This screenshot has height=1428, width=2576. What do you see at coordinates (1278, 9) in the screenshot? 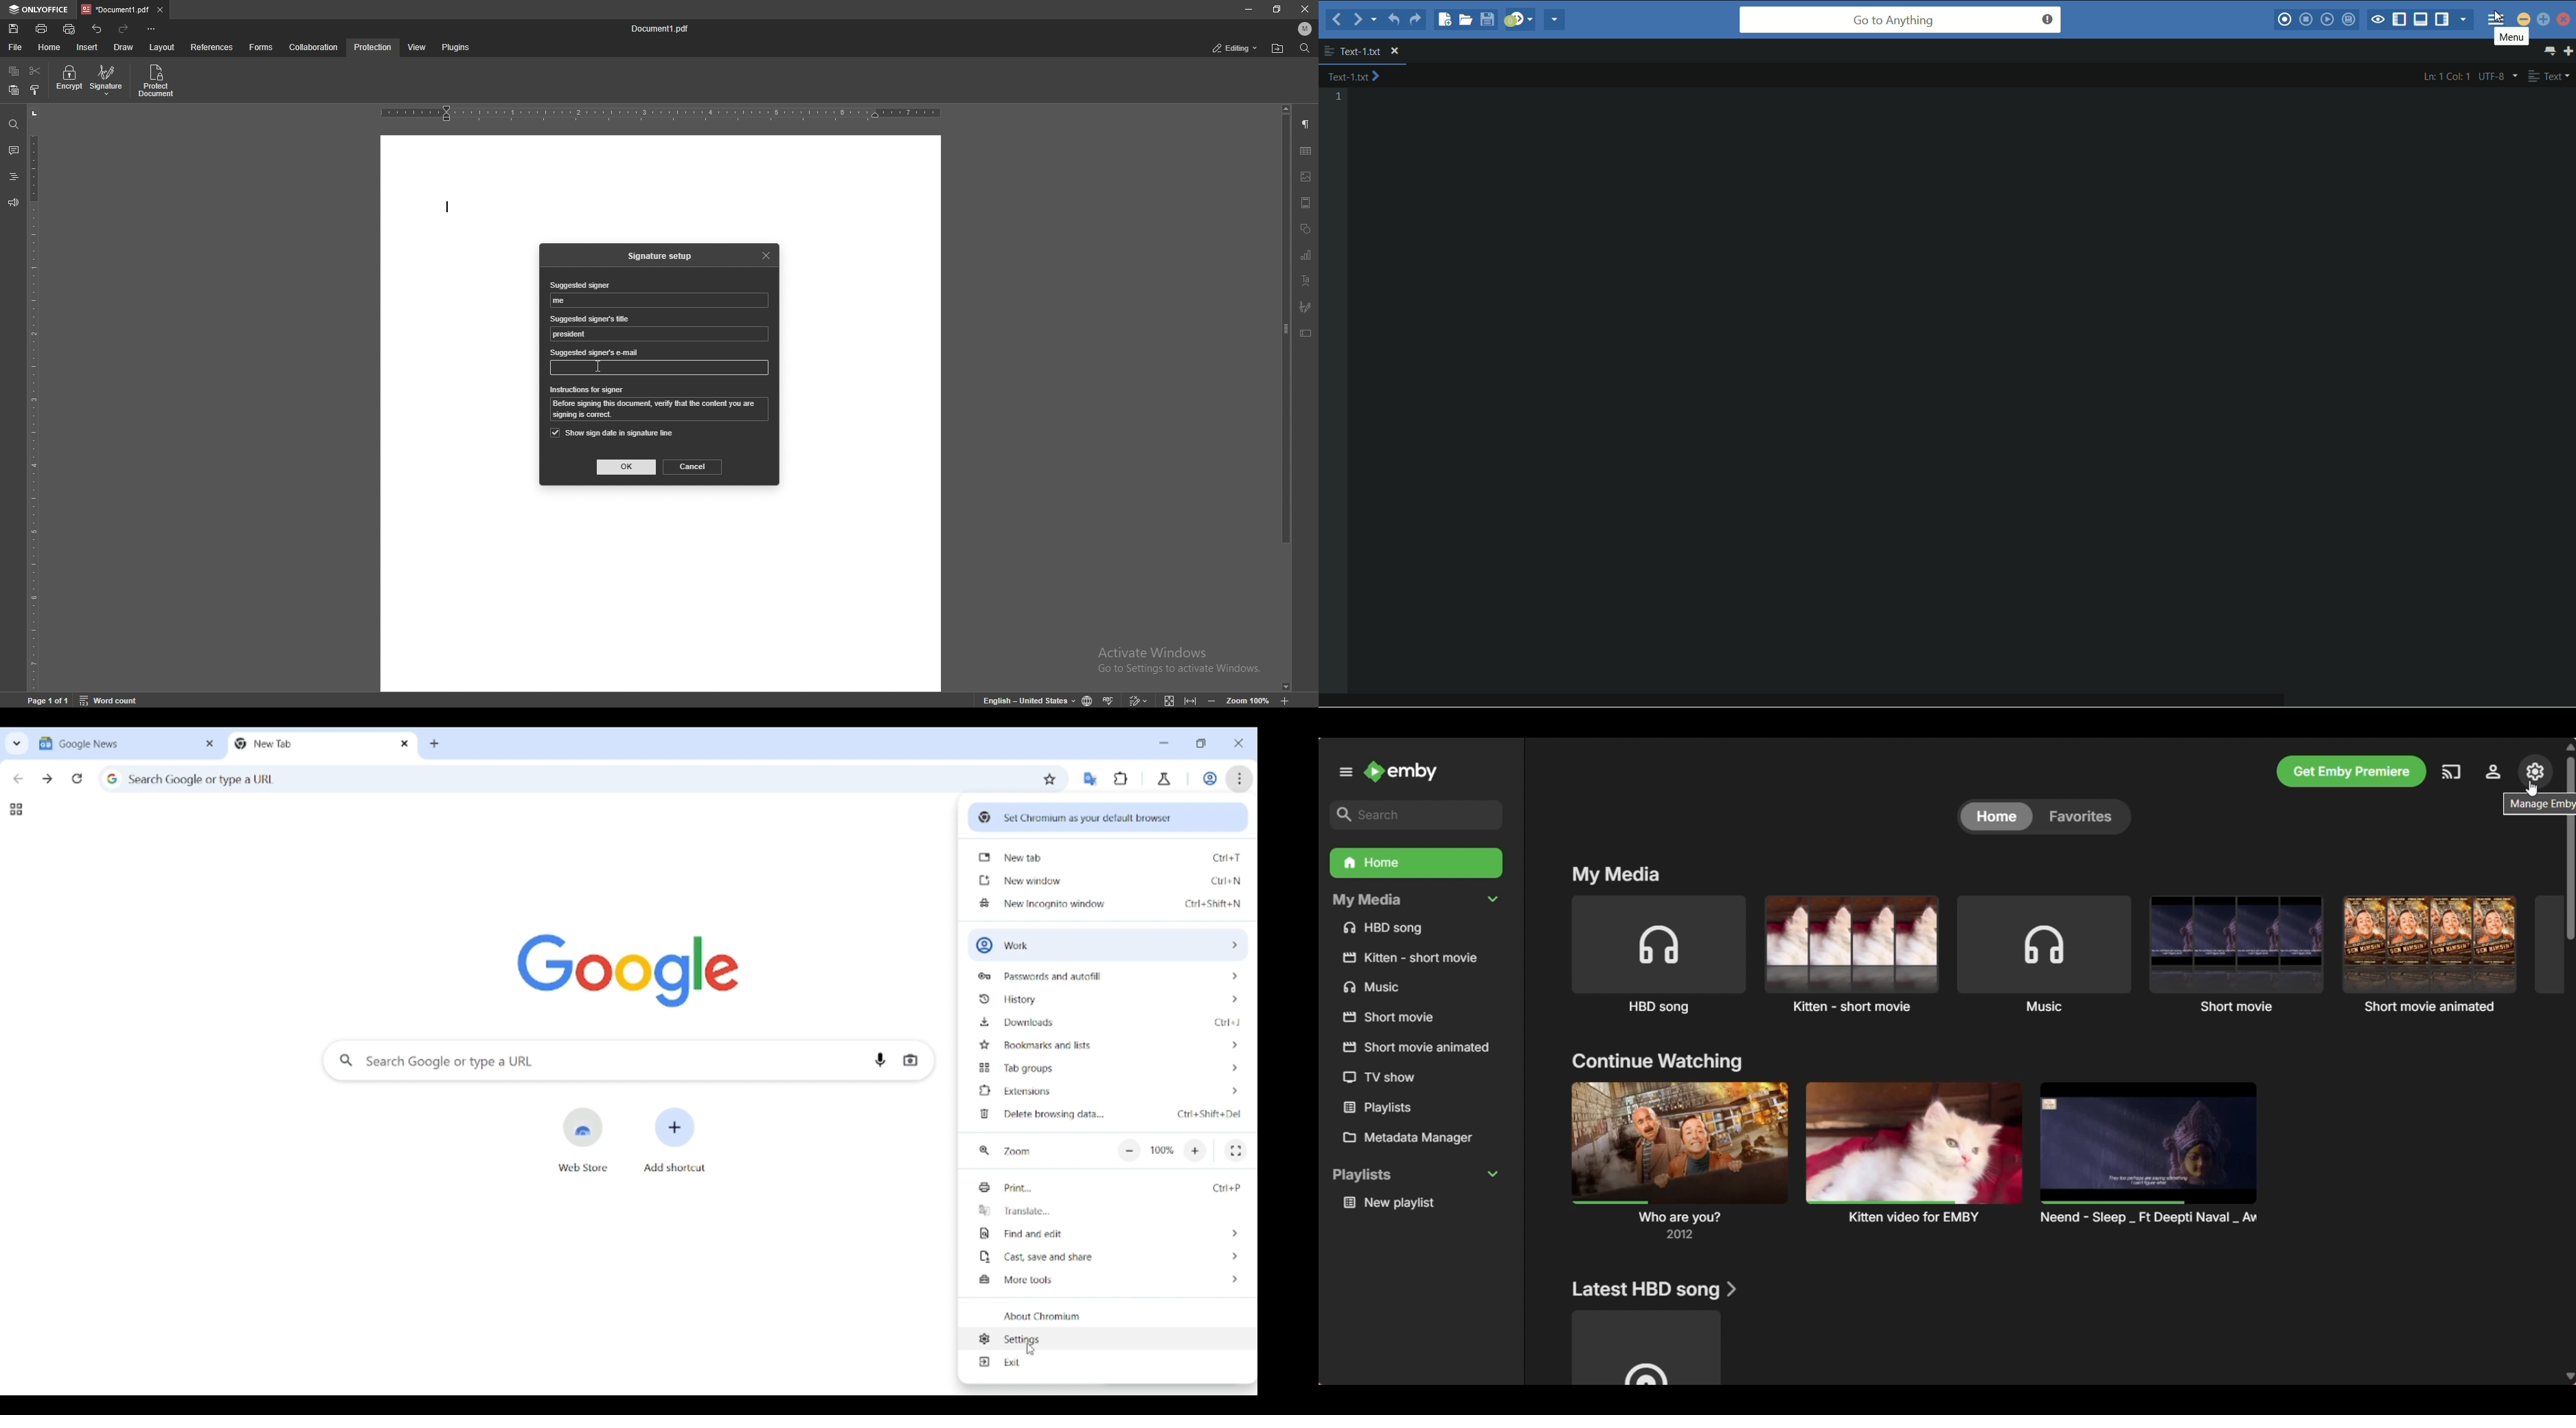
I see `resize` at bounding box center [1278, 9].